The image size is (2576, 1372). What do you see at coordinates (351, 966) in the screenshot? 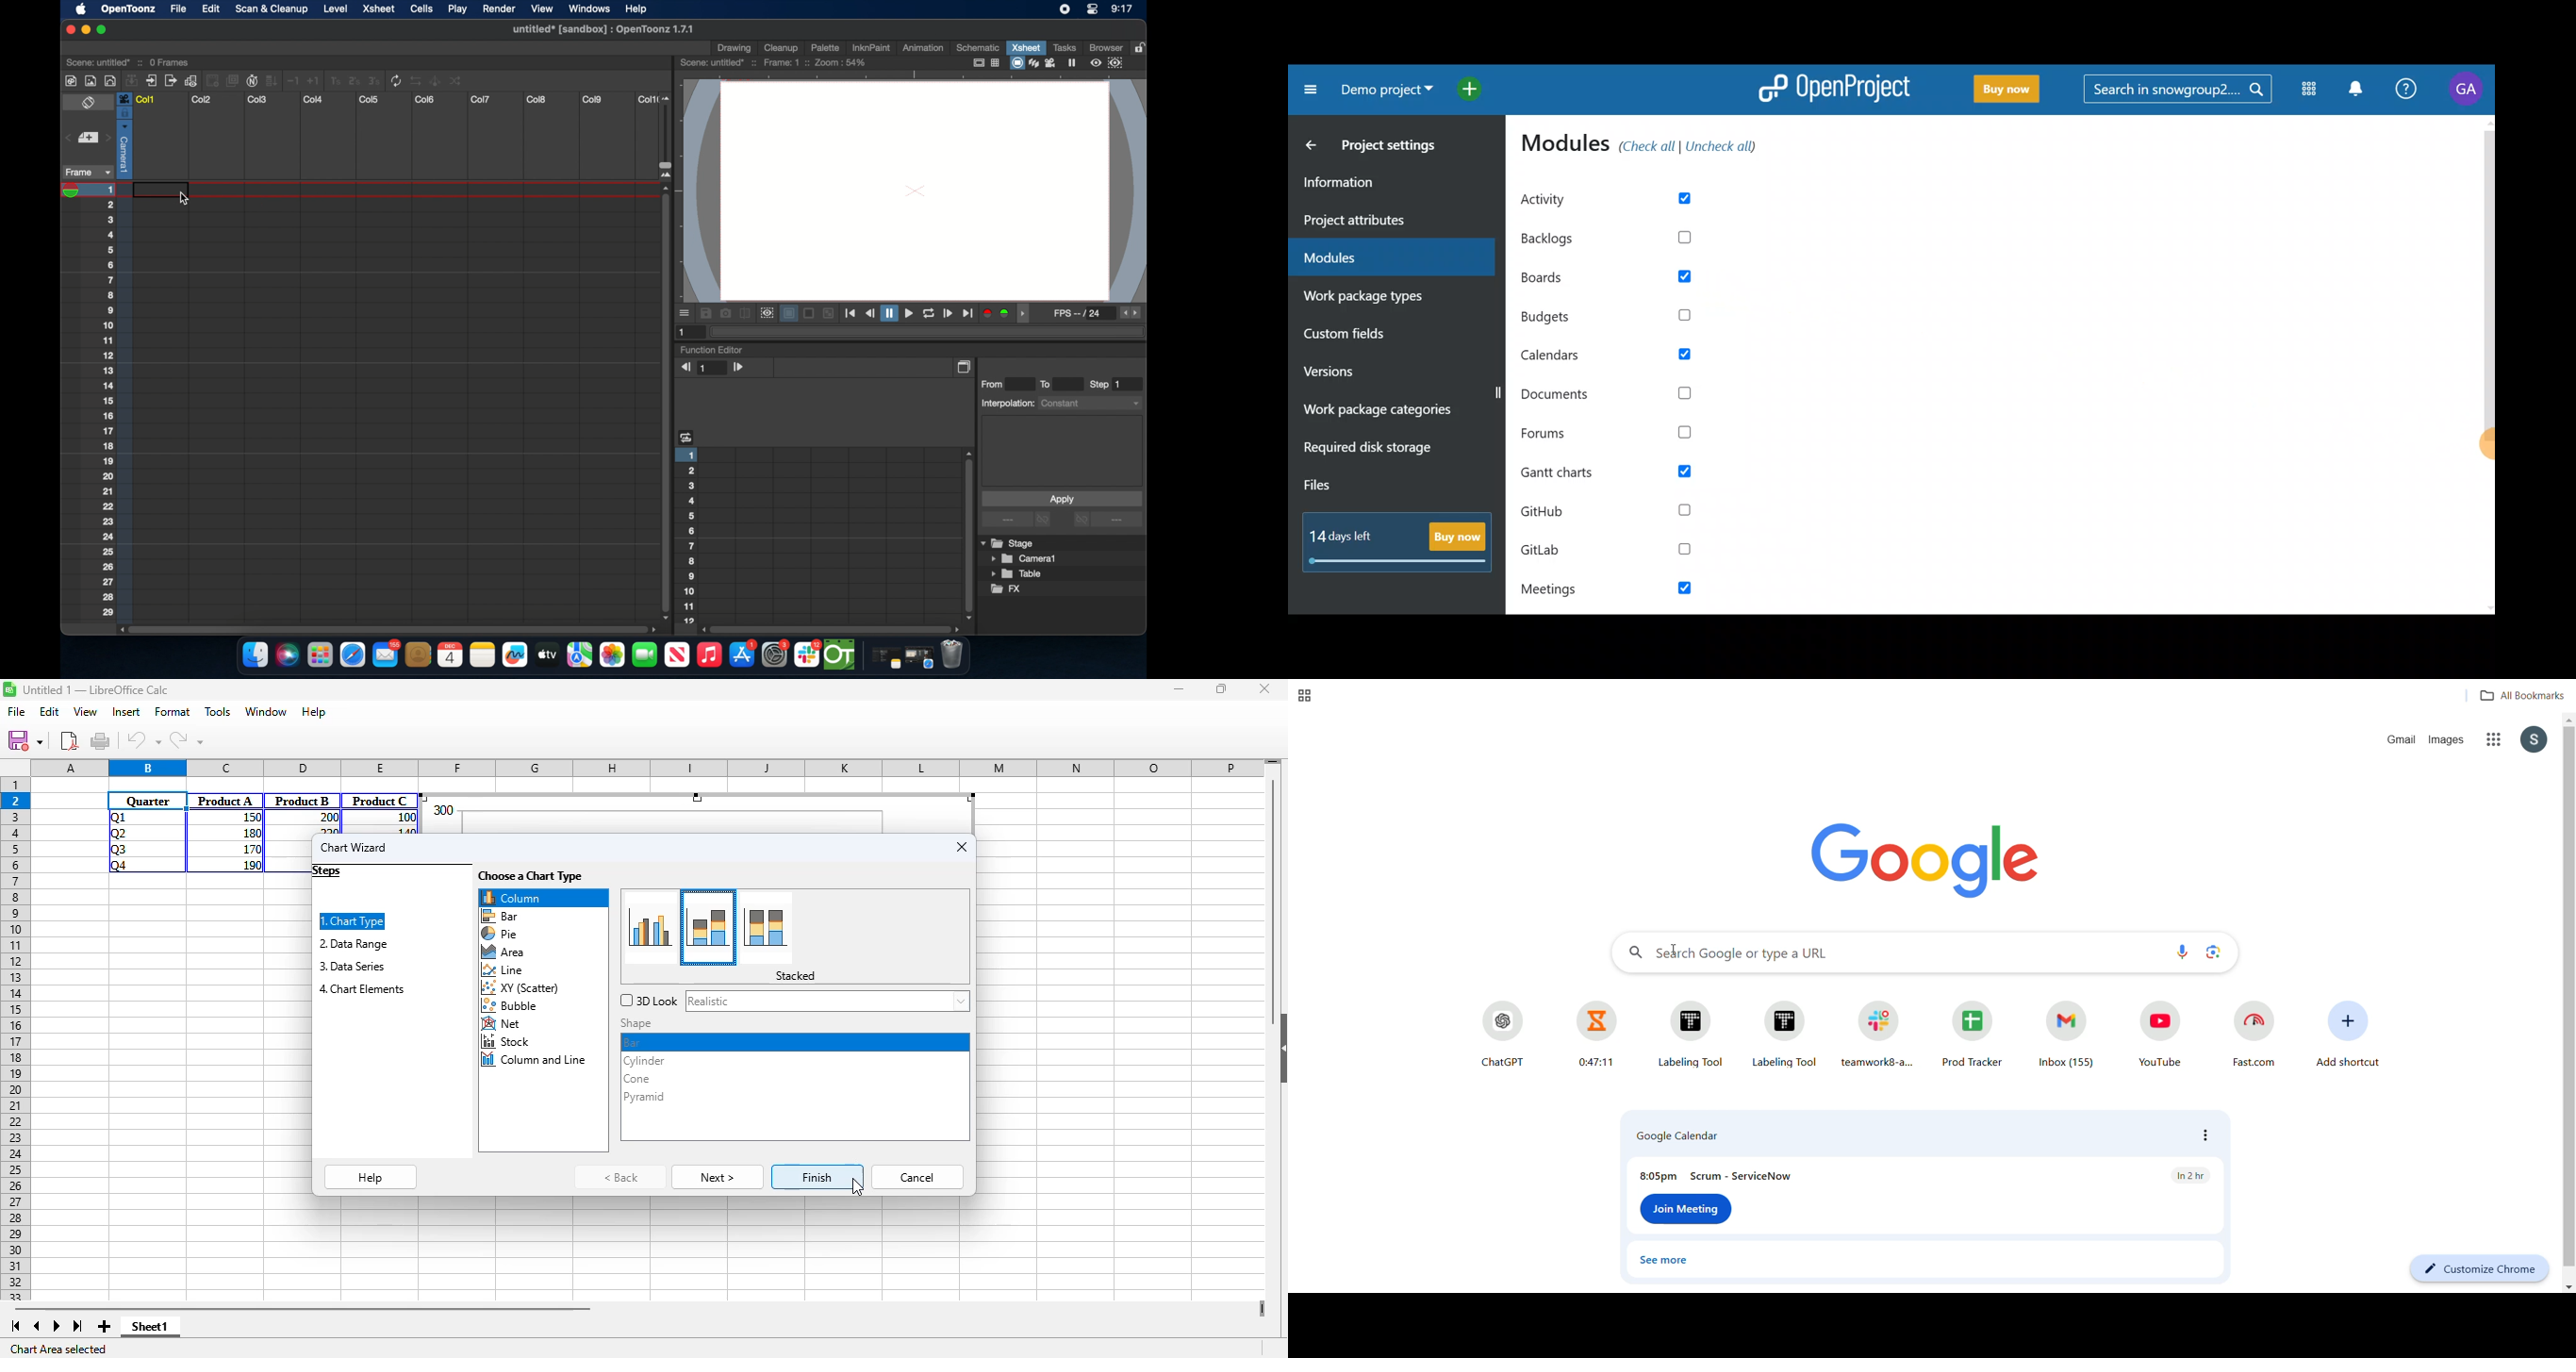
I see `3. data series` at bounding box center [351, 966].